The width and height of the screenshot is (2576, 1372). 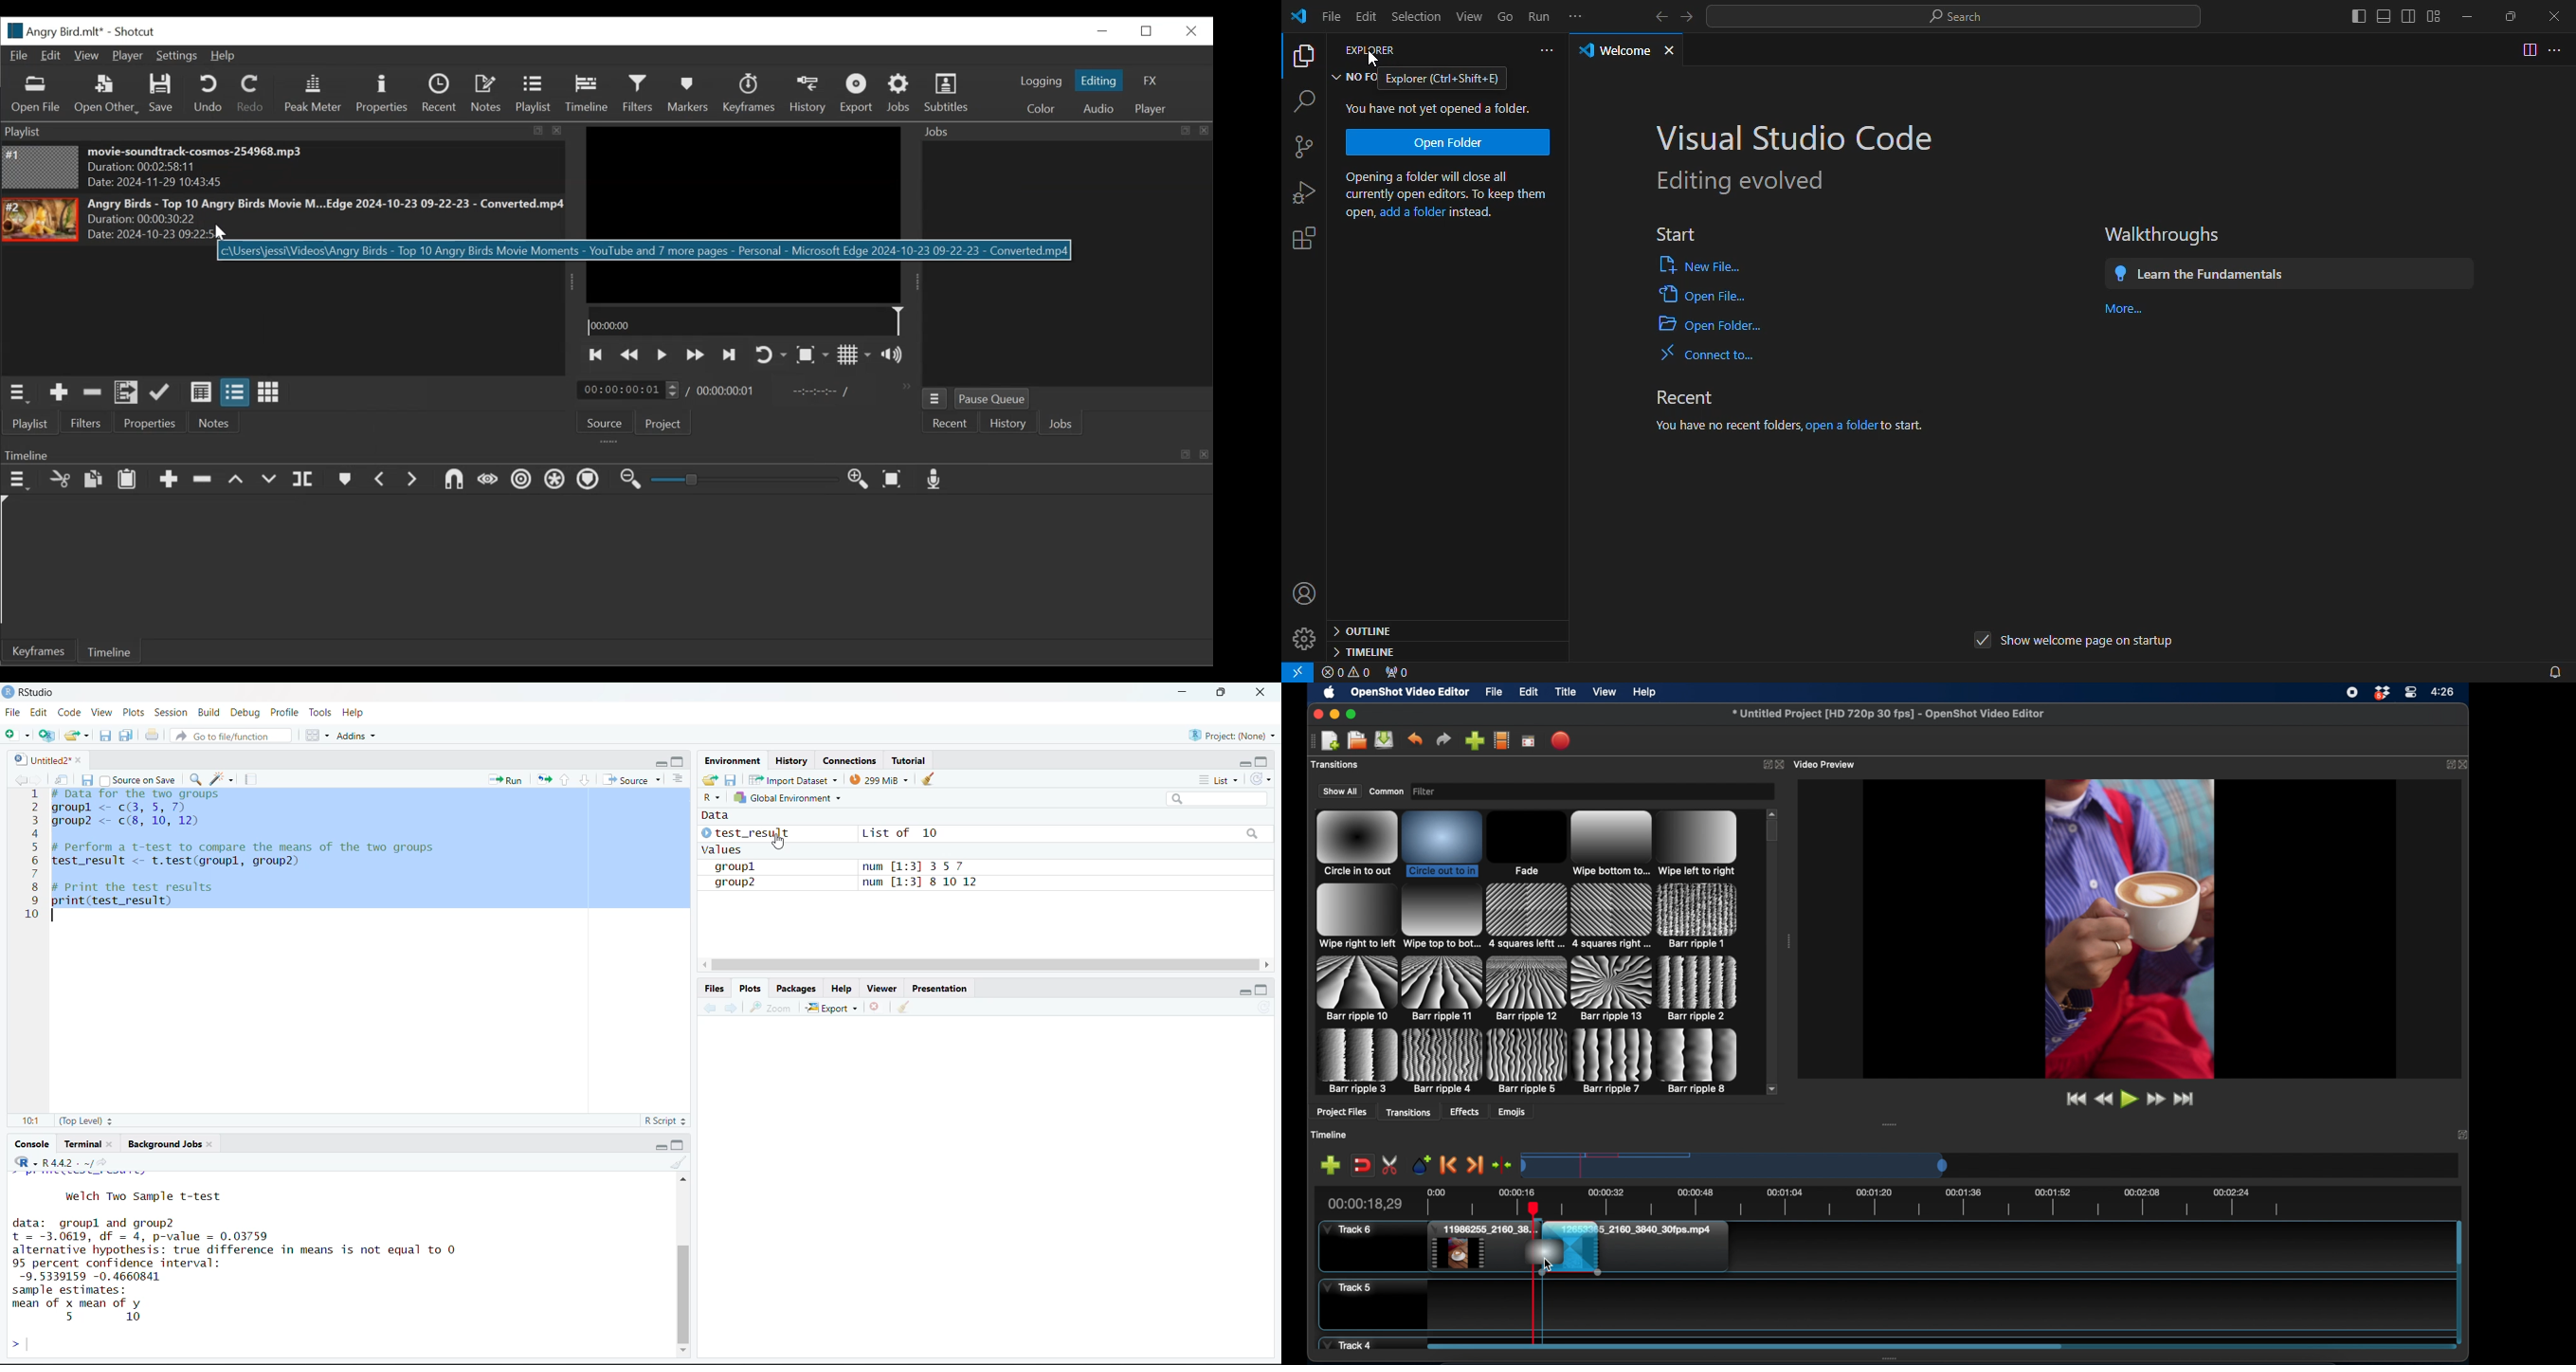 I want to click on walkthroughs, so click(x=2168, y=234).